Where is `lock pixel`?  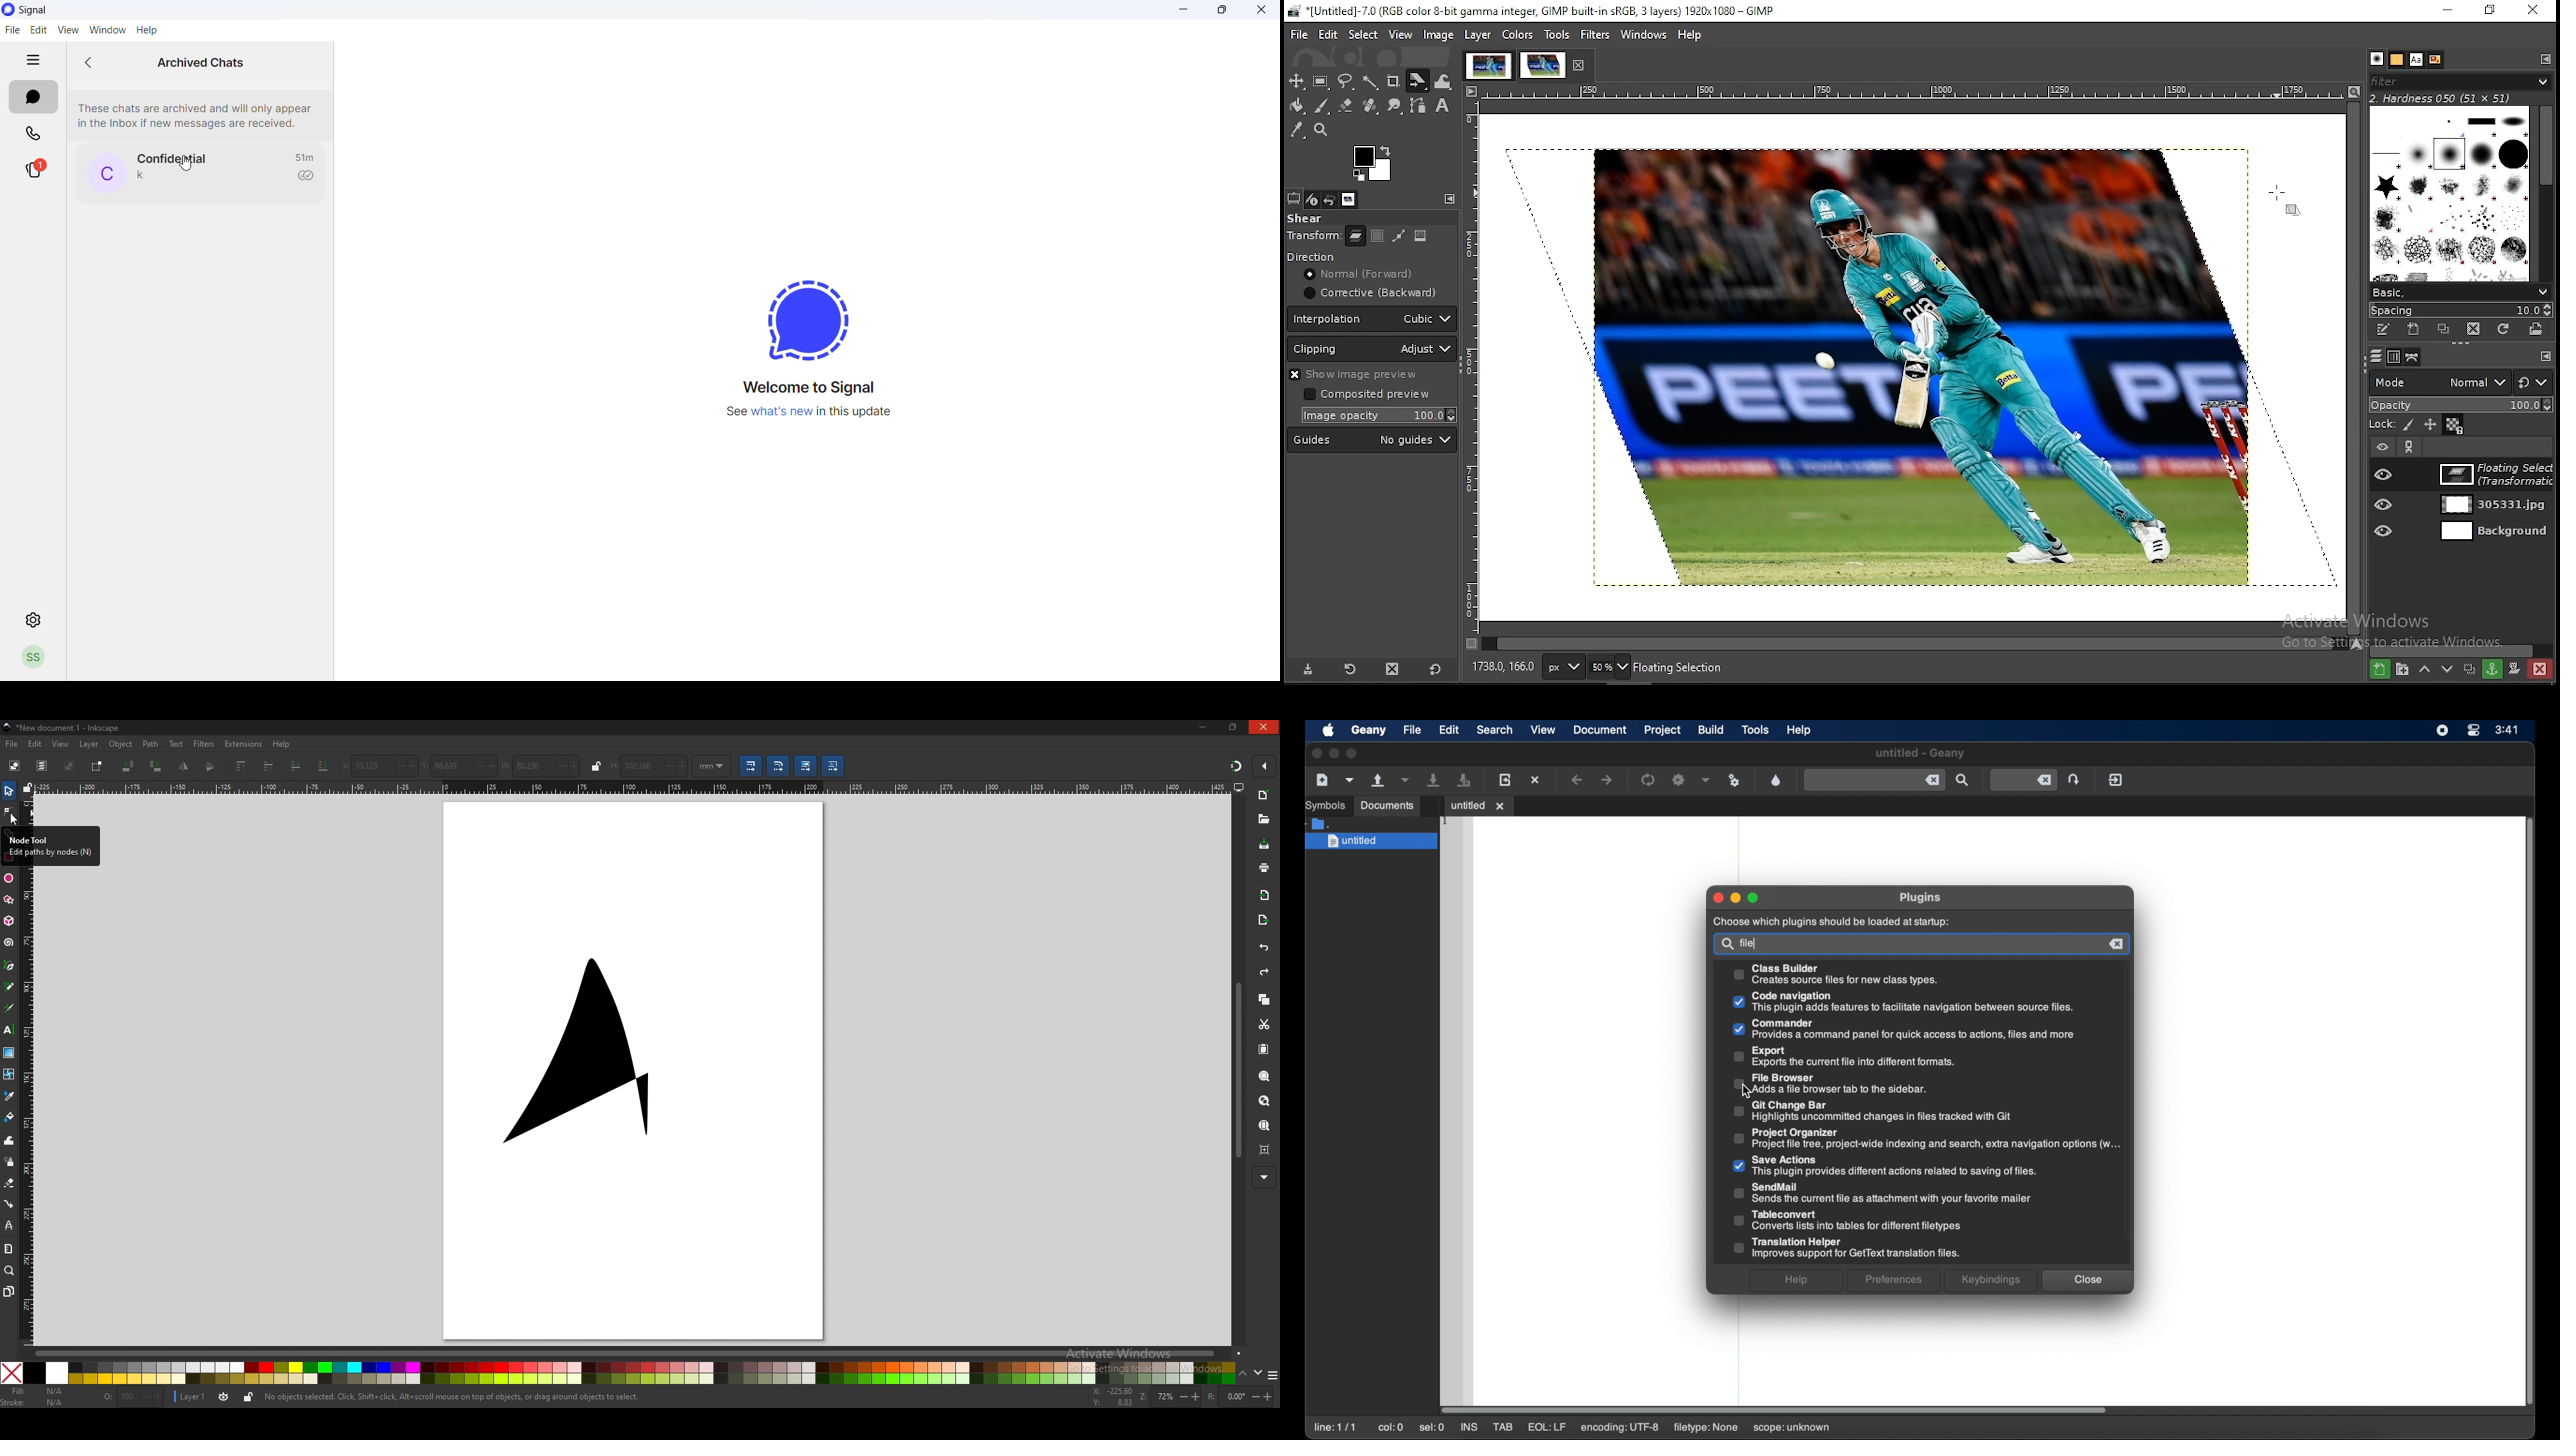 lock pixel is located at coordinates (2409, 427).